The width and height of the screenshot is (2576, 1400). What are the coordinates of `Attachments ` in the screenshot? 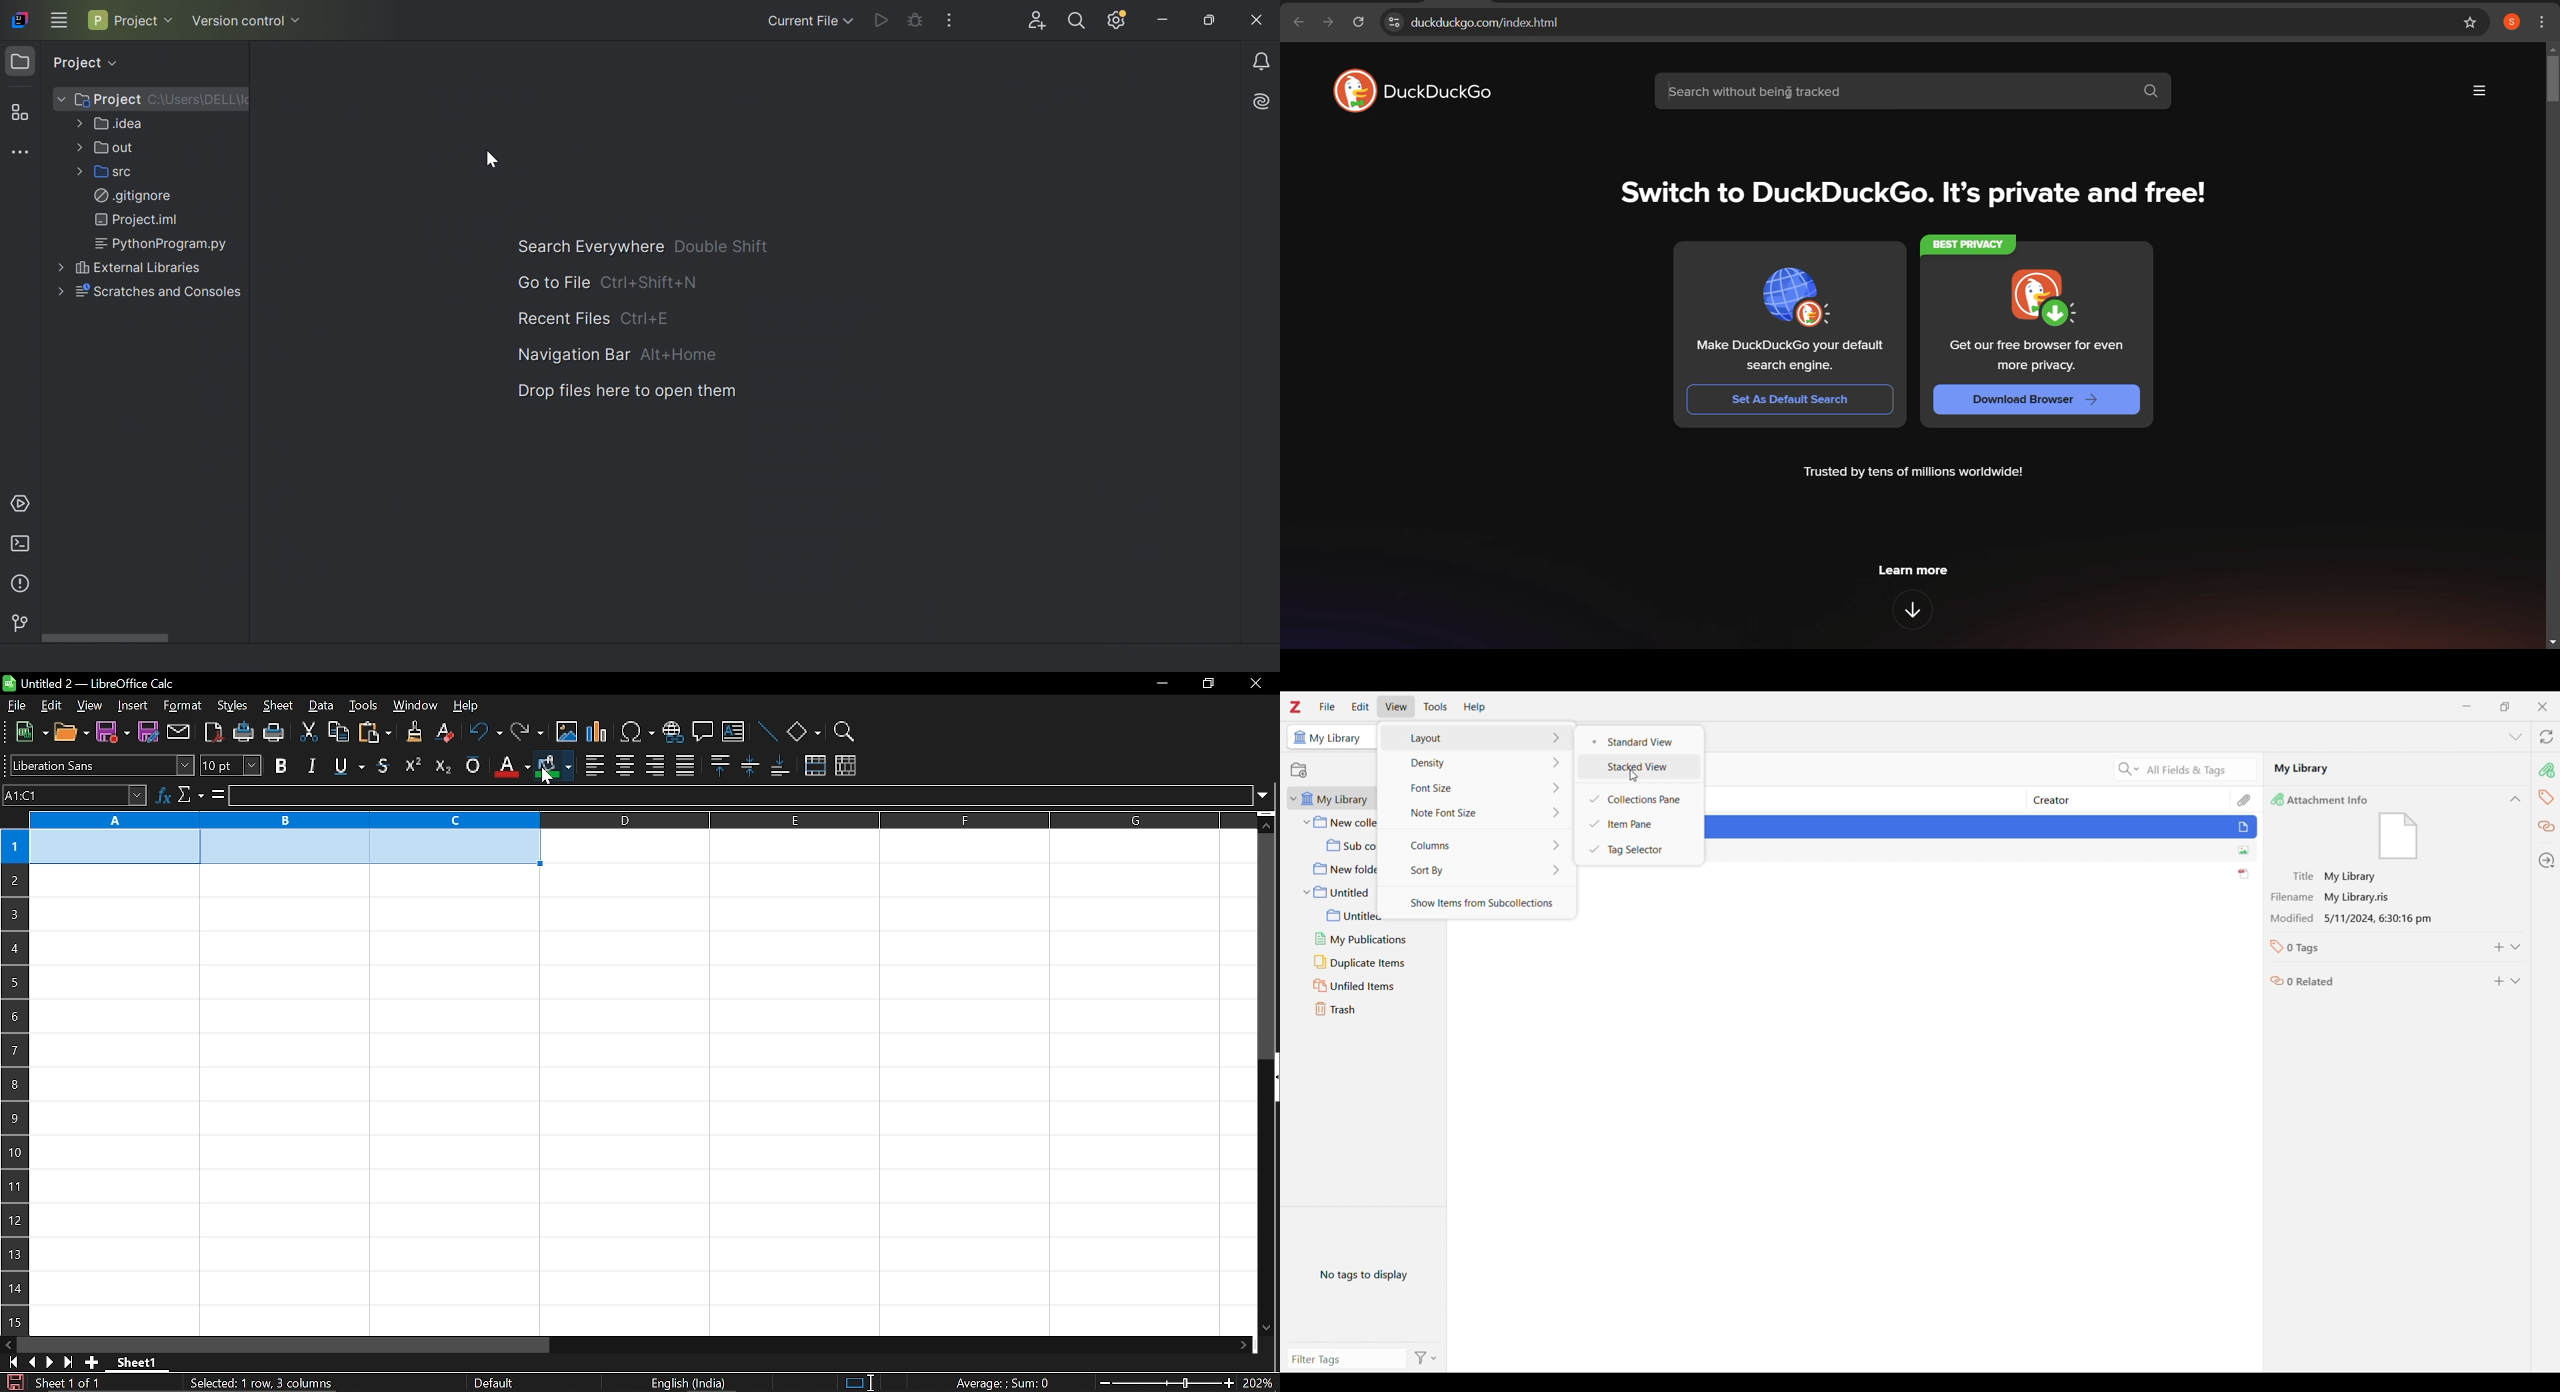 It's located at (2244, 799).